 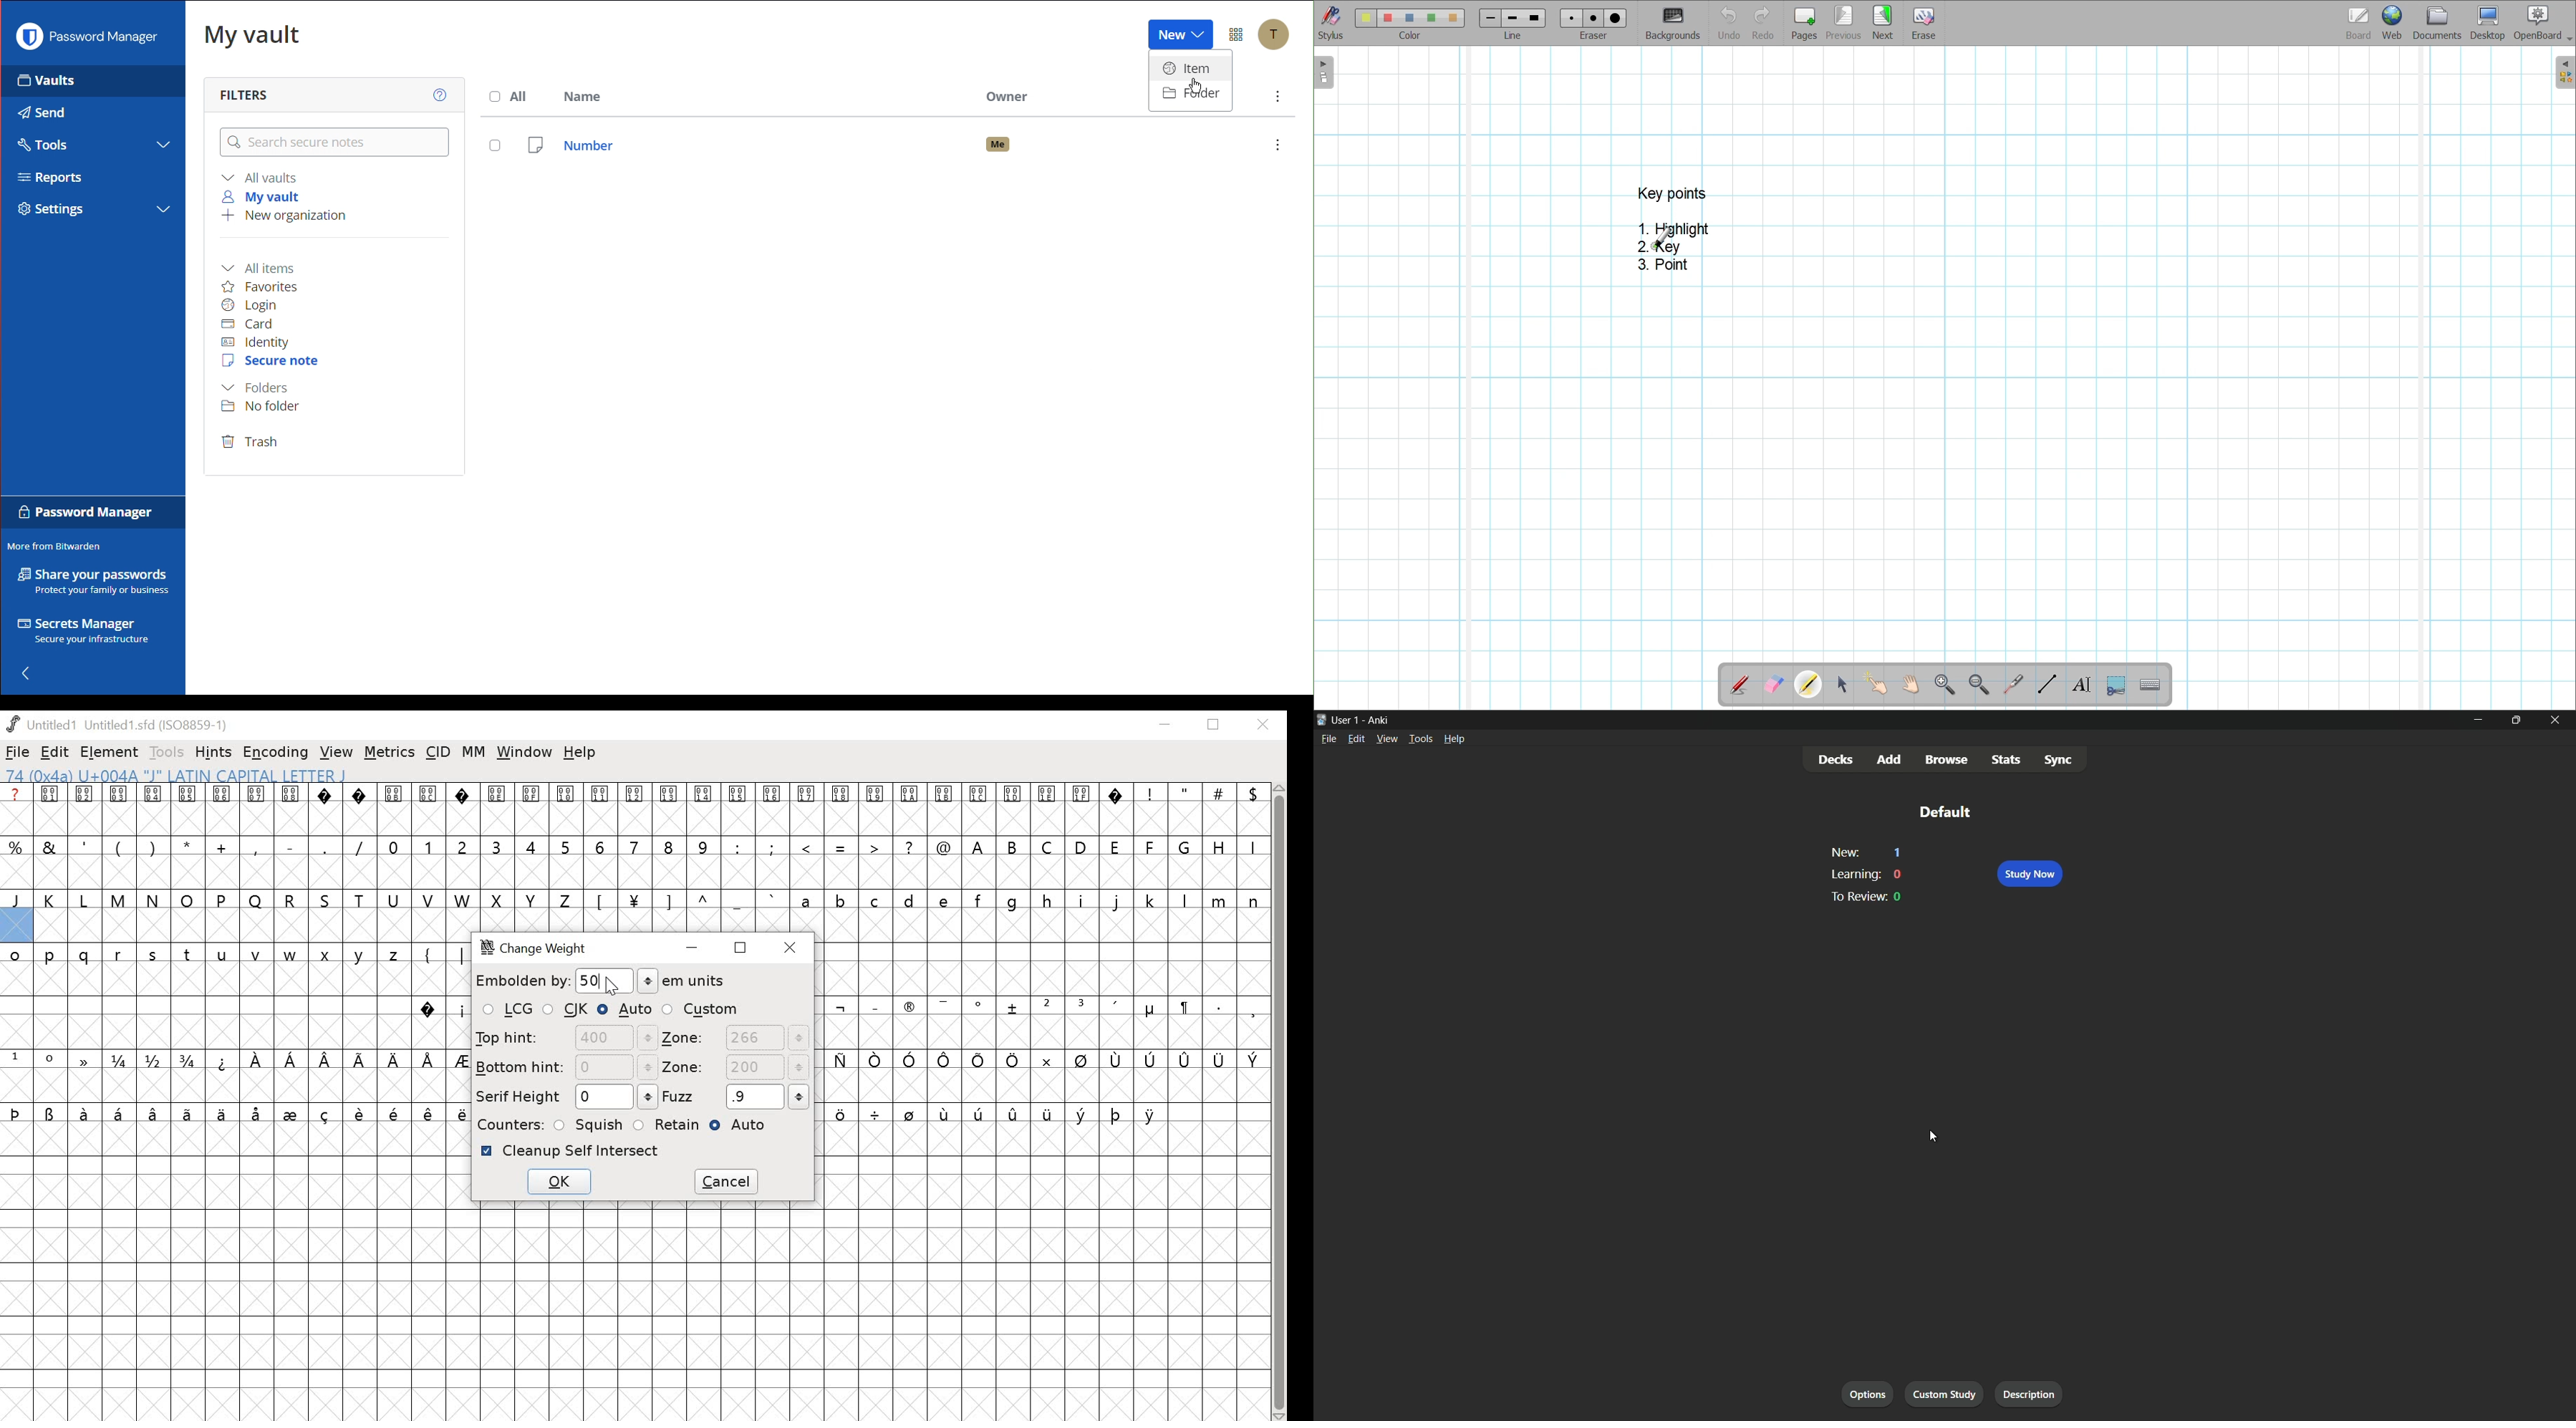 I want to click on Secrets Manager, so click(x=86, y=634).